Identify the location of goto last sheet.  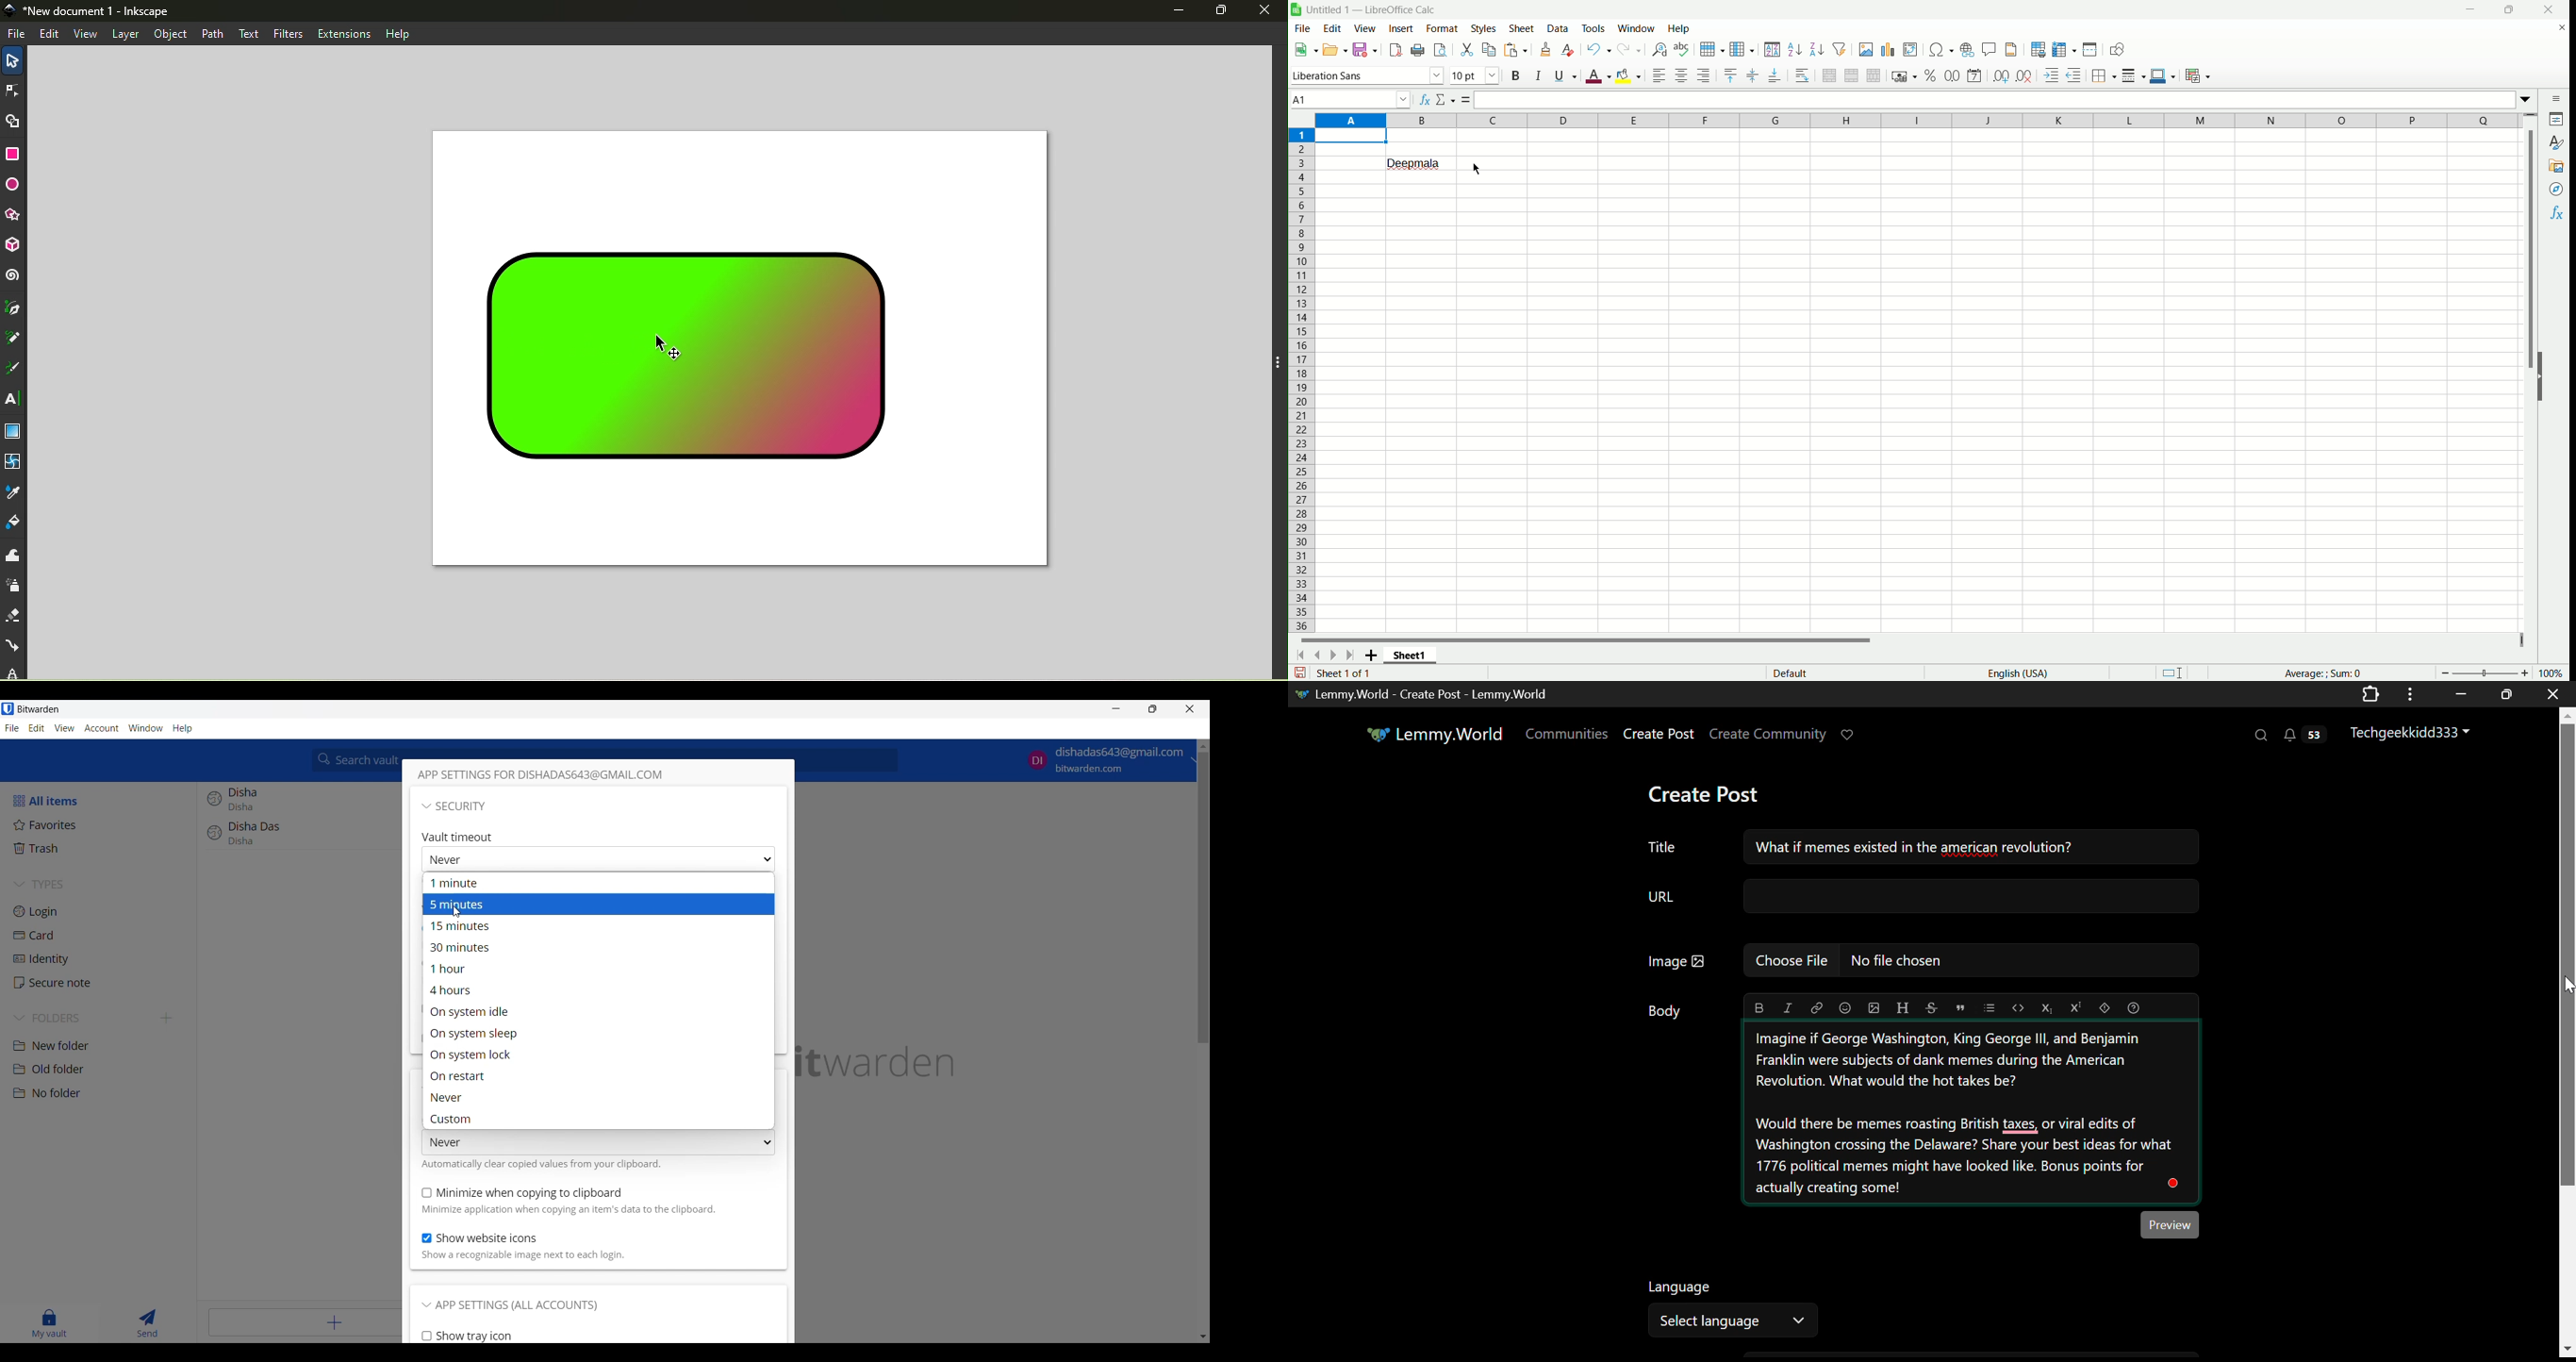
(1348, 655).